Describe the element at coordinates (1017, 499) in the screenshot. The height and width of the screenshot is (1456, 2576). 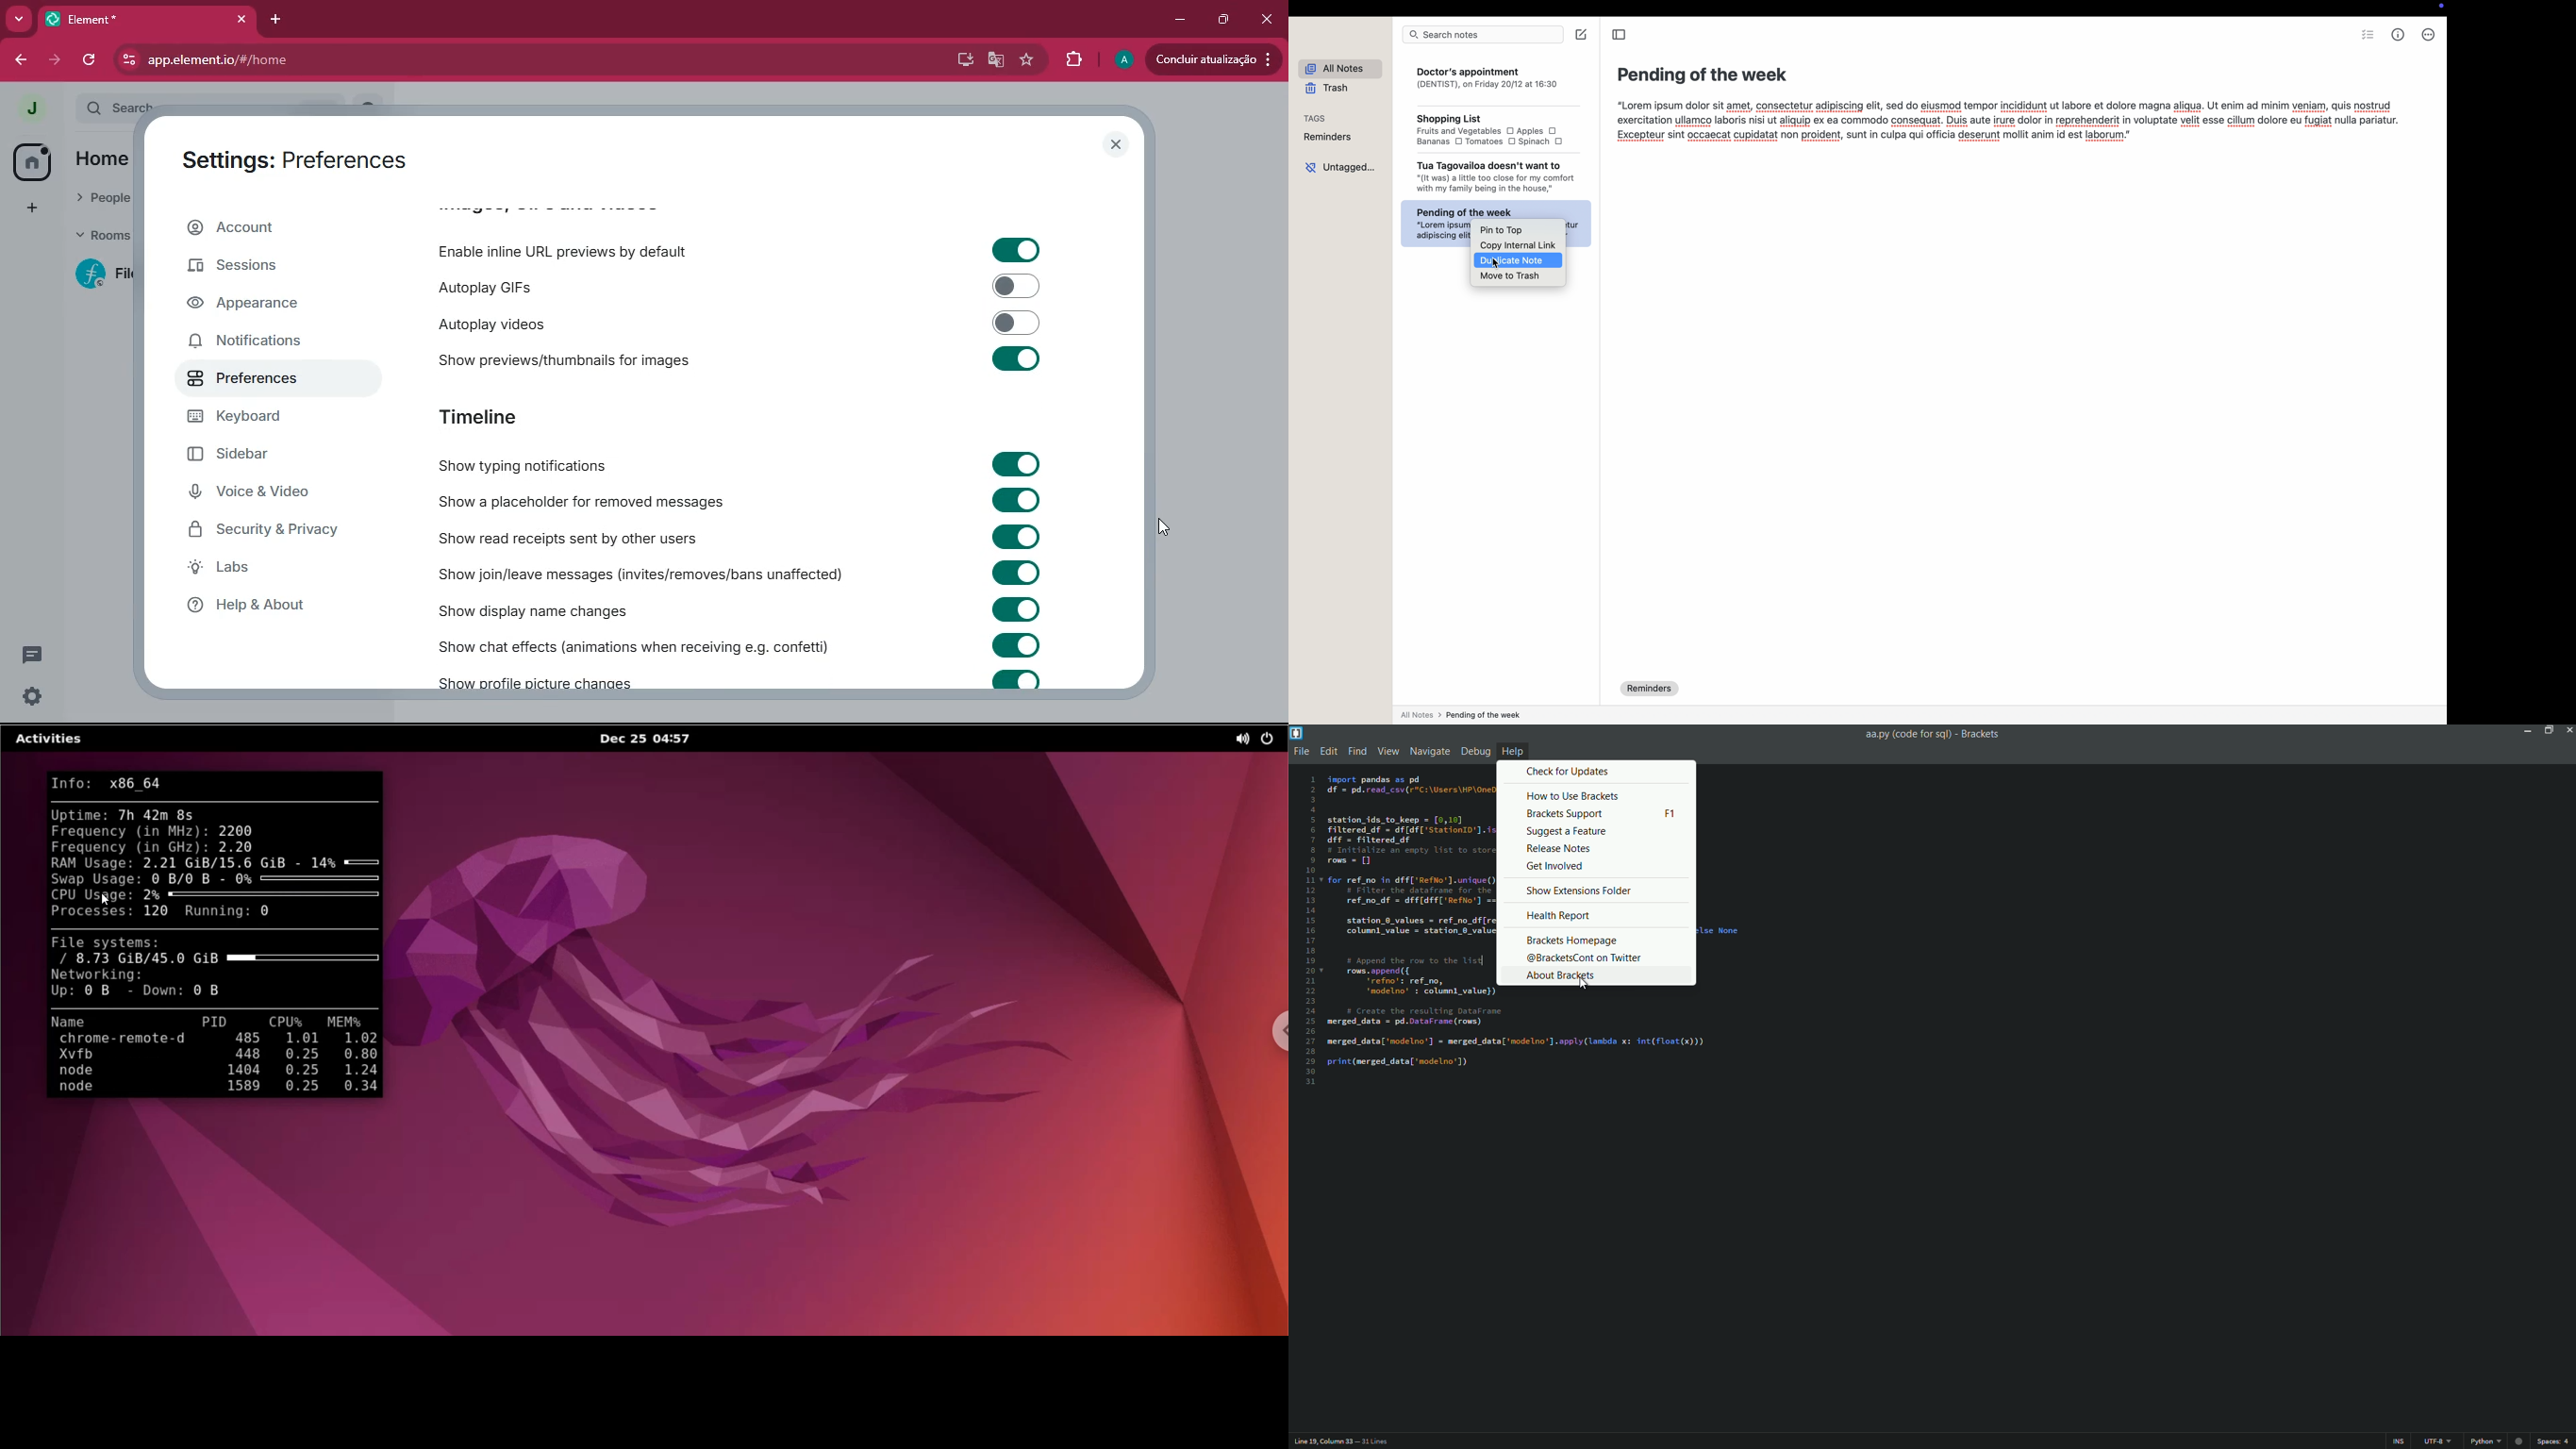
I see `toggle on/off` at that location.